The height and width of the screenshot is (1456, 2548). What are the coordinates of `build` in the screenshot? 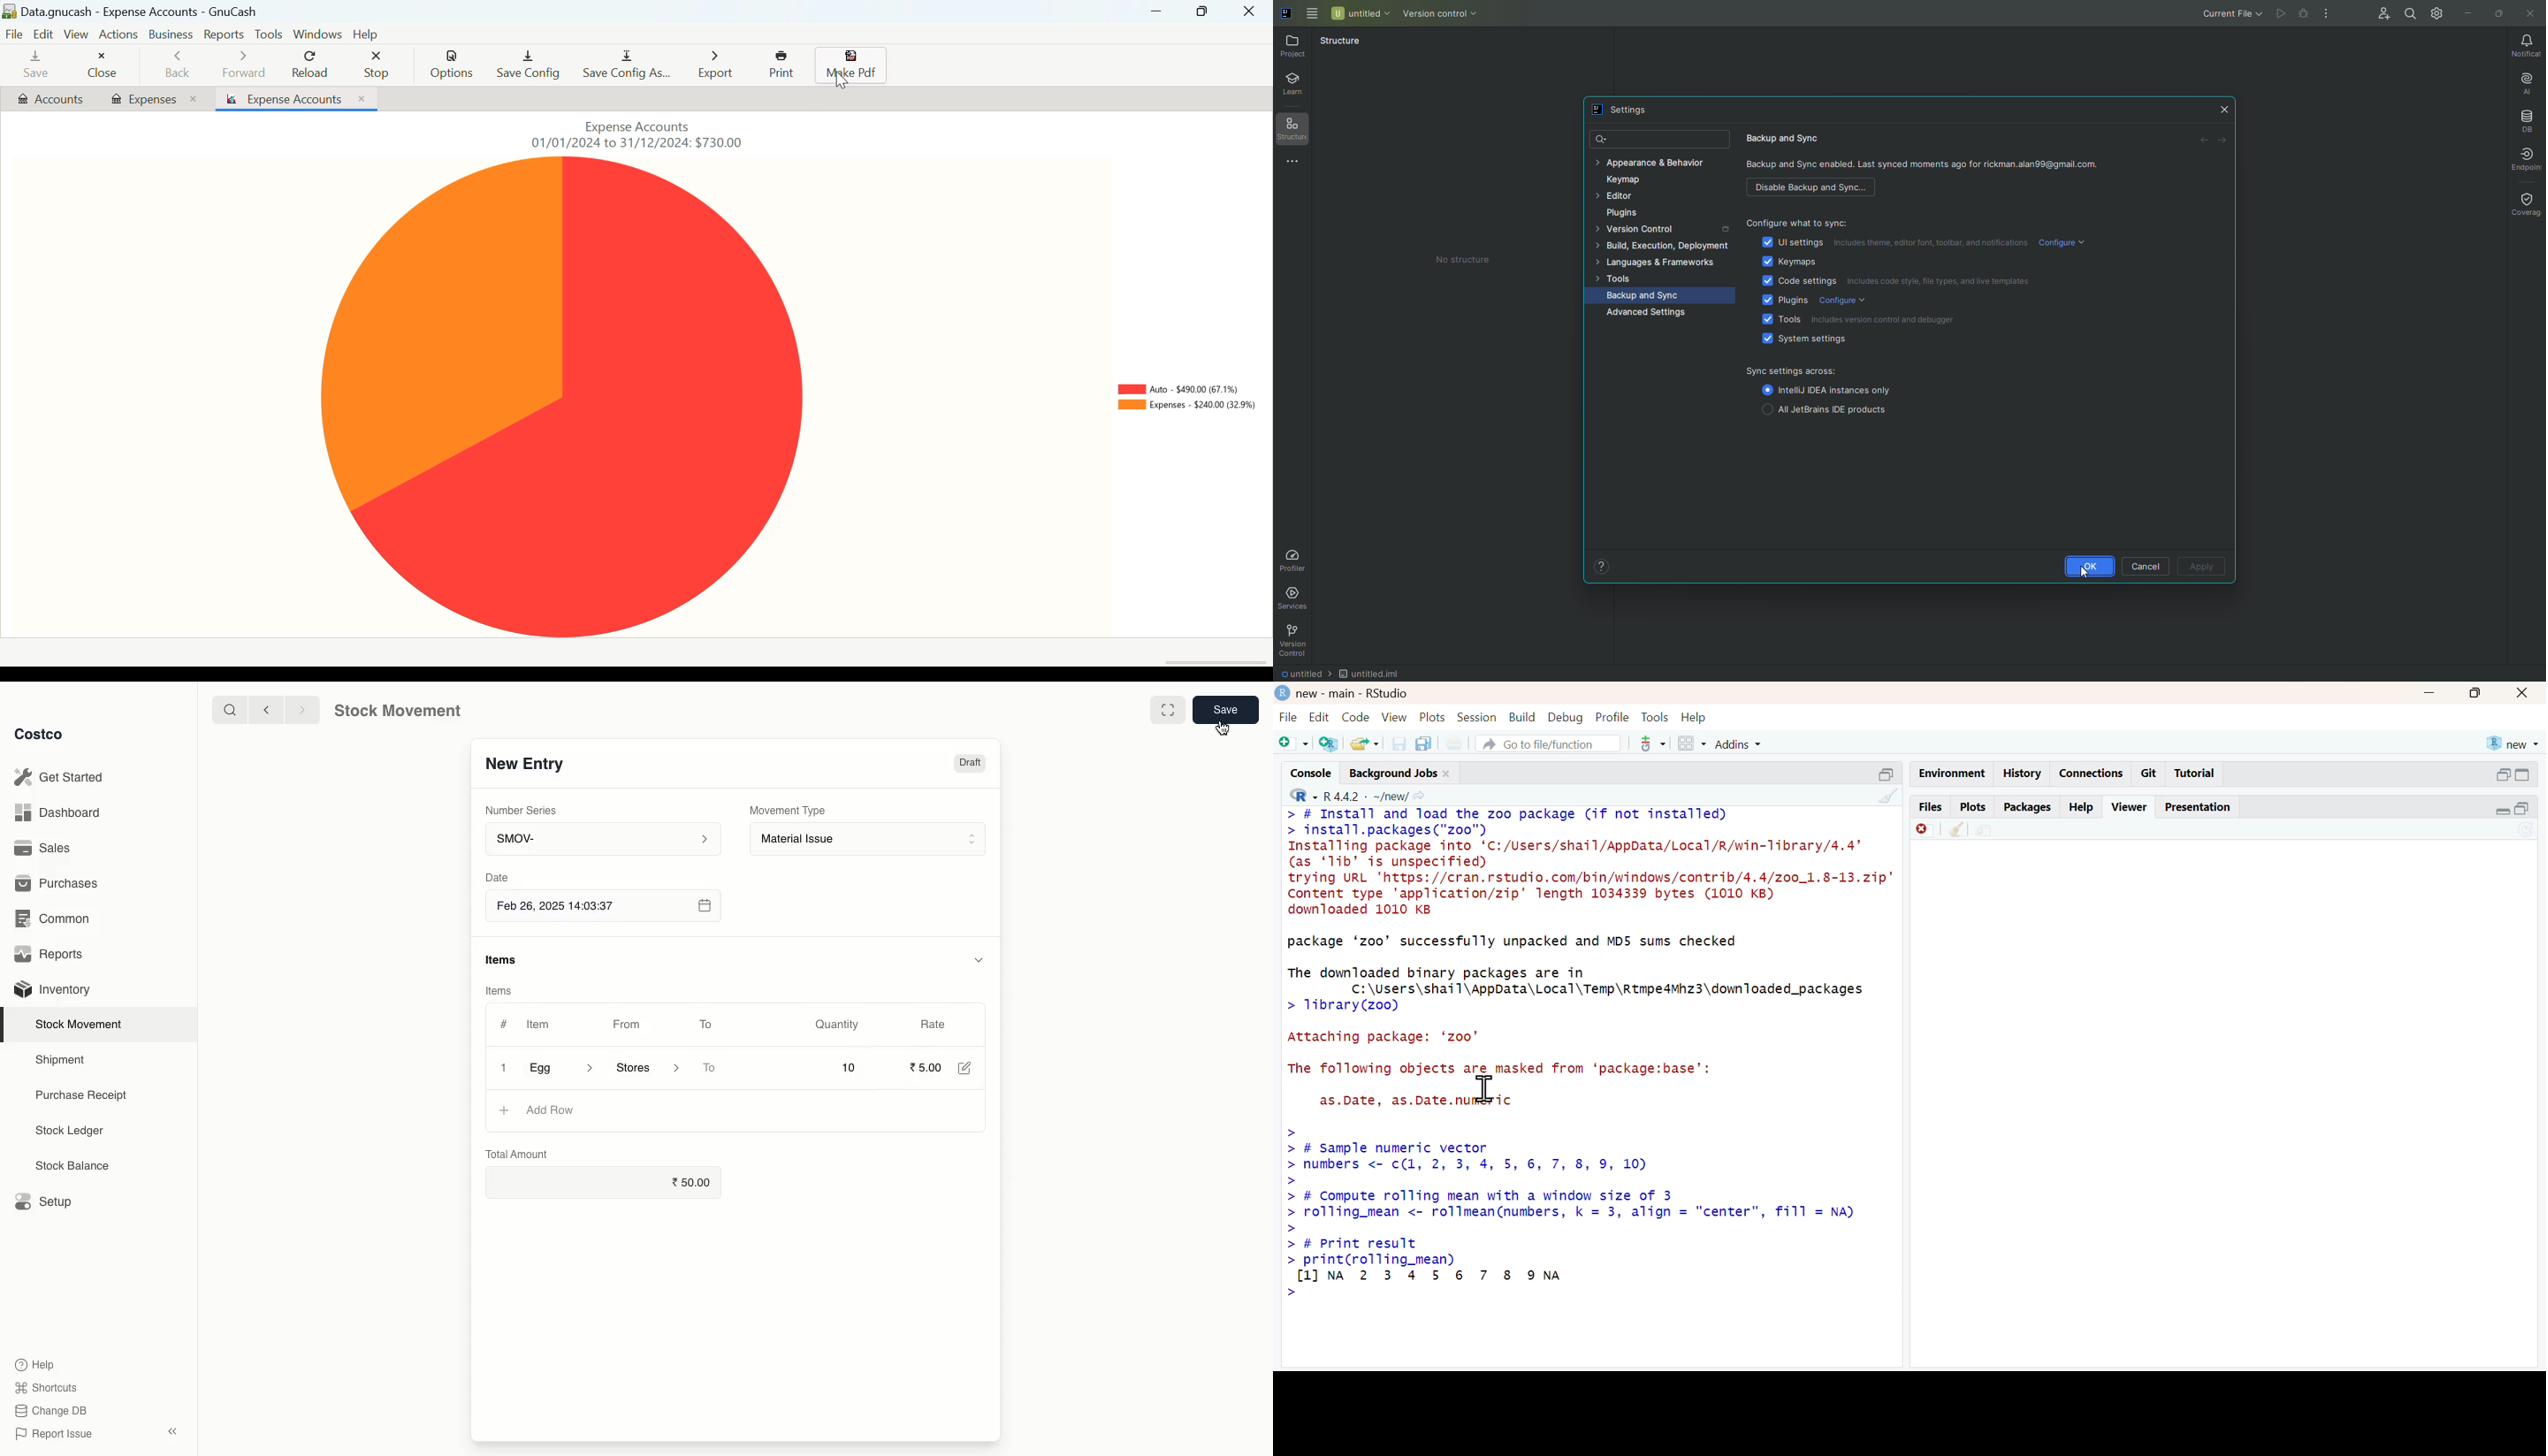 It's located at (1524, 717).